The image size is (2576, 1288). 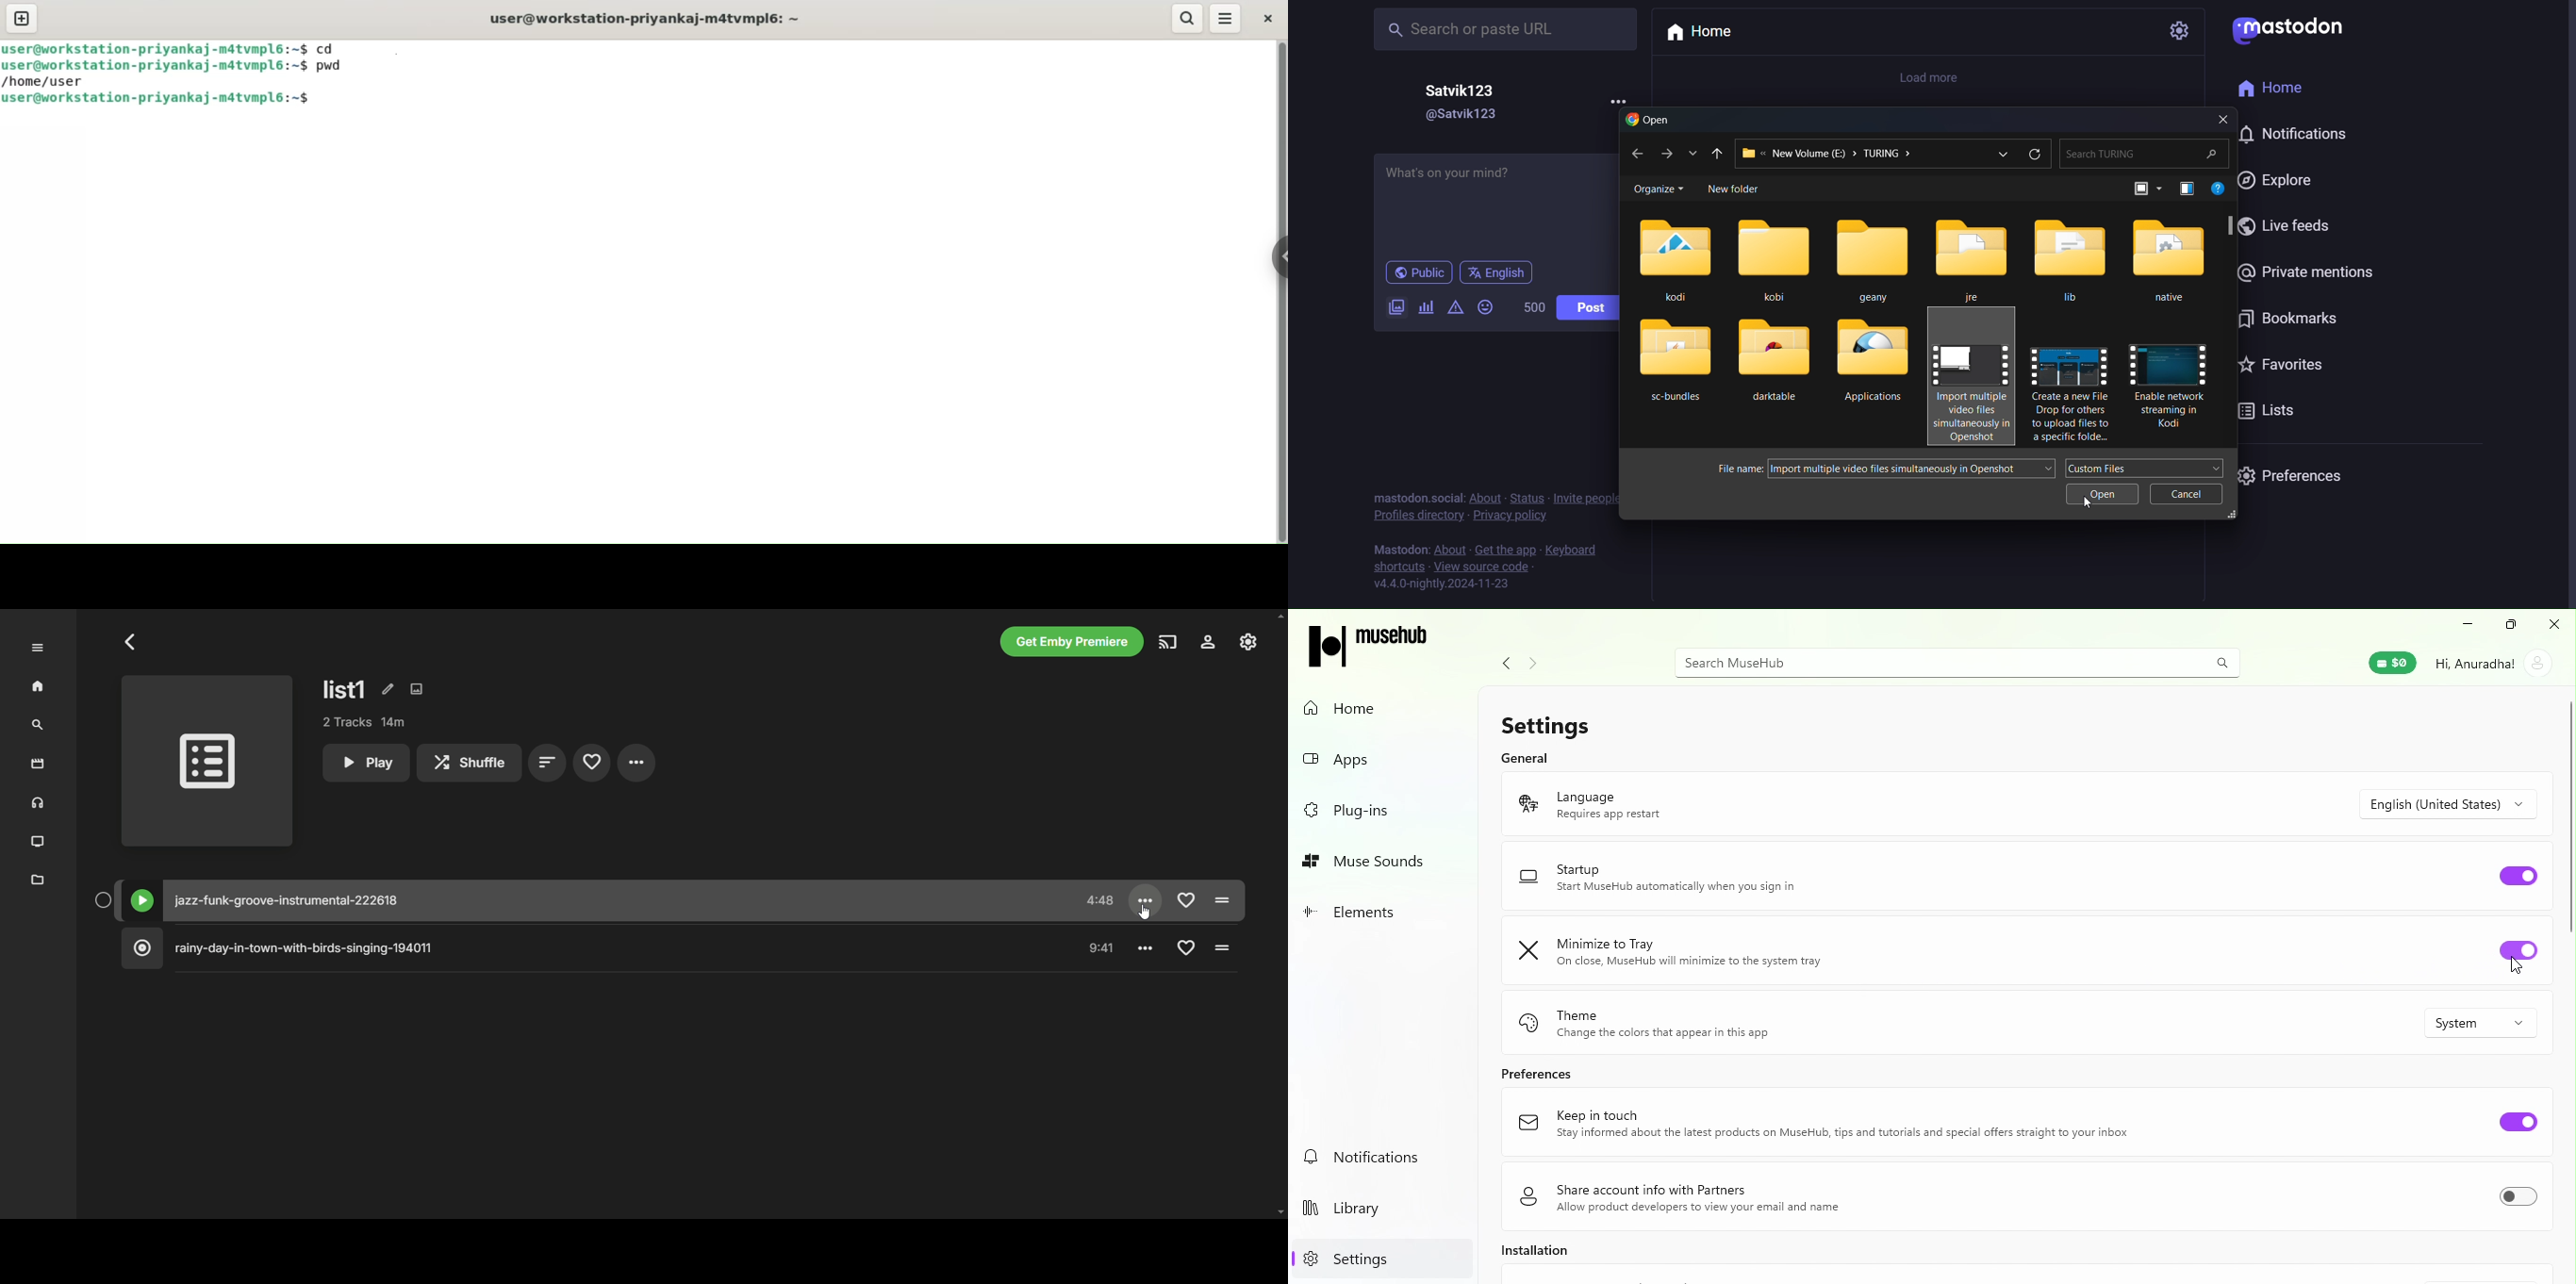 What do you see at coordinates (2073, 260) in the screenshot?
I see `lib` at bounding box center [2073, 260].